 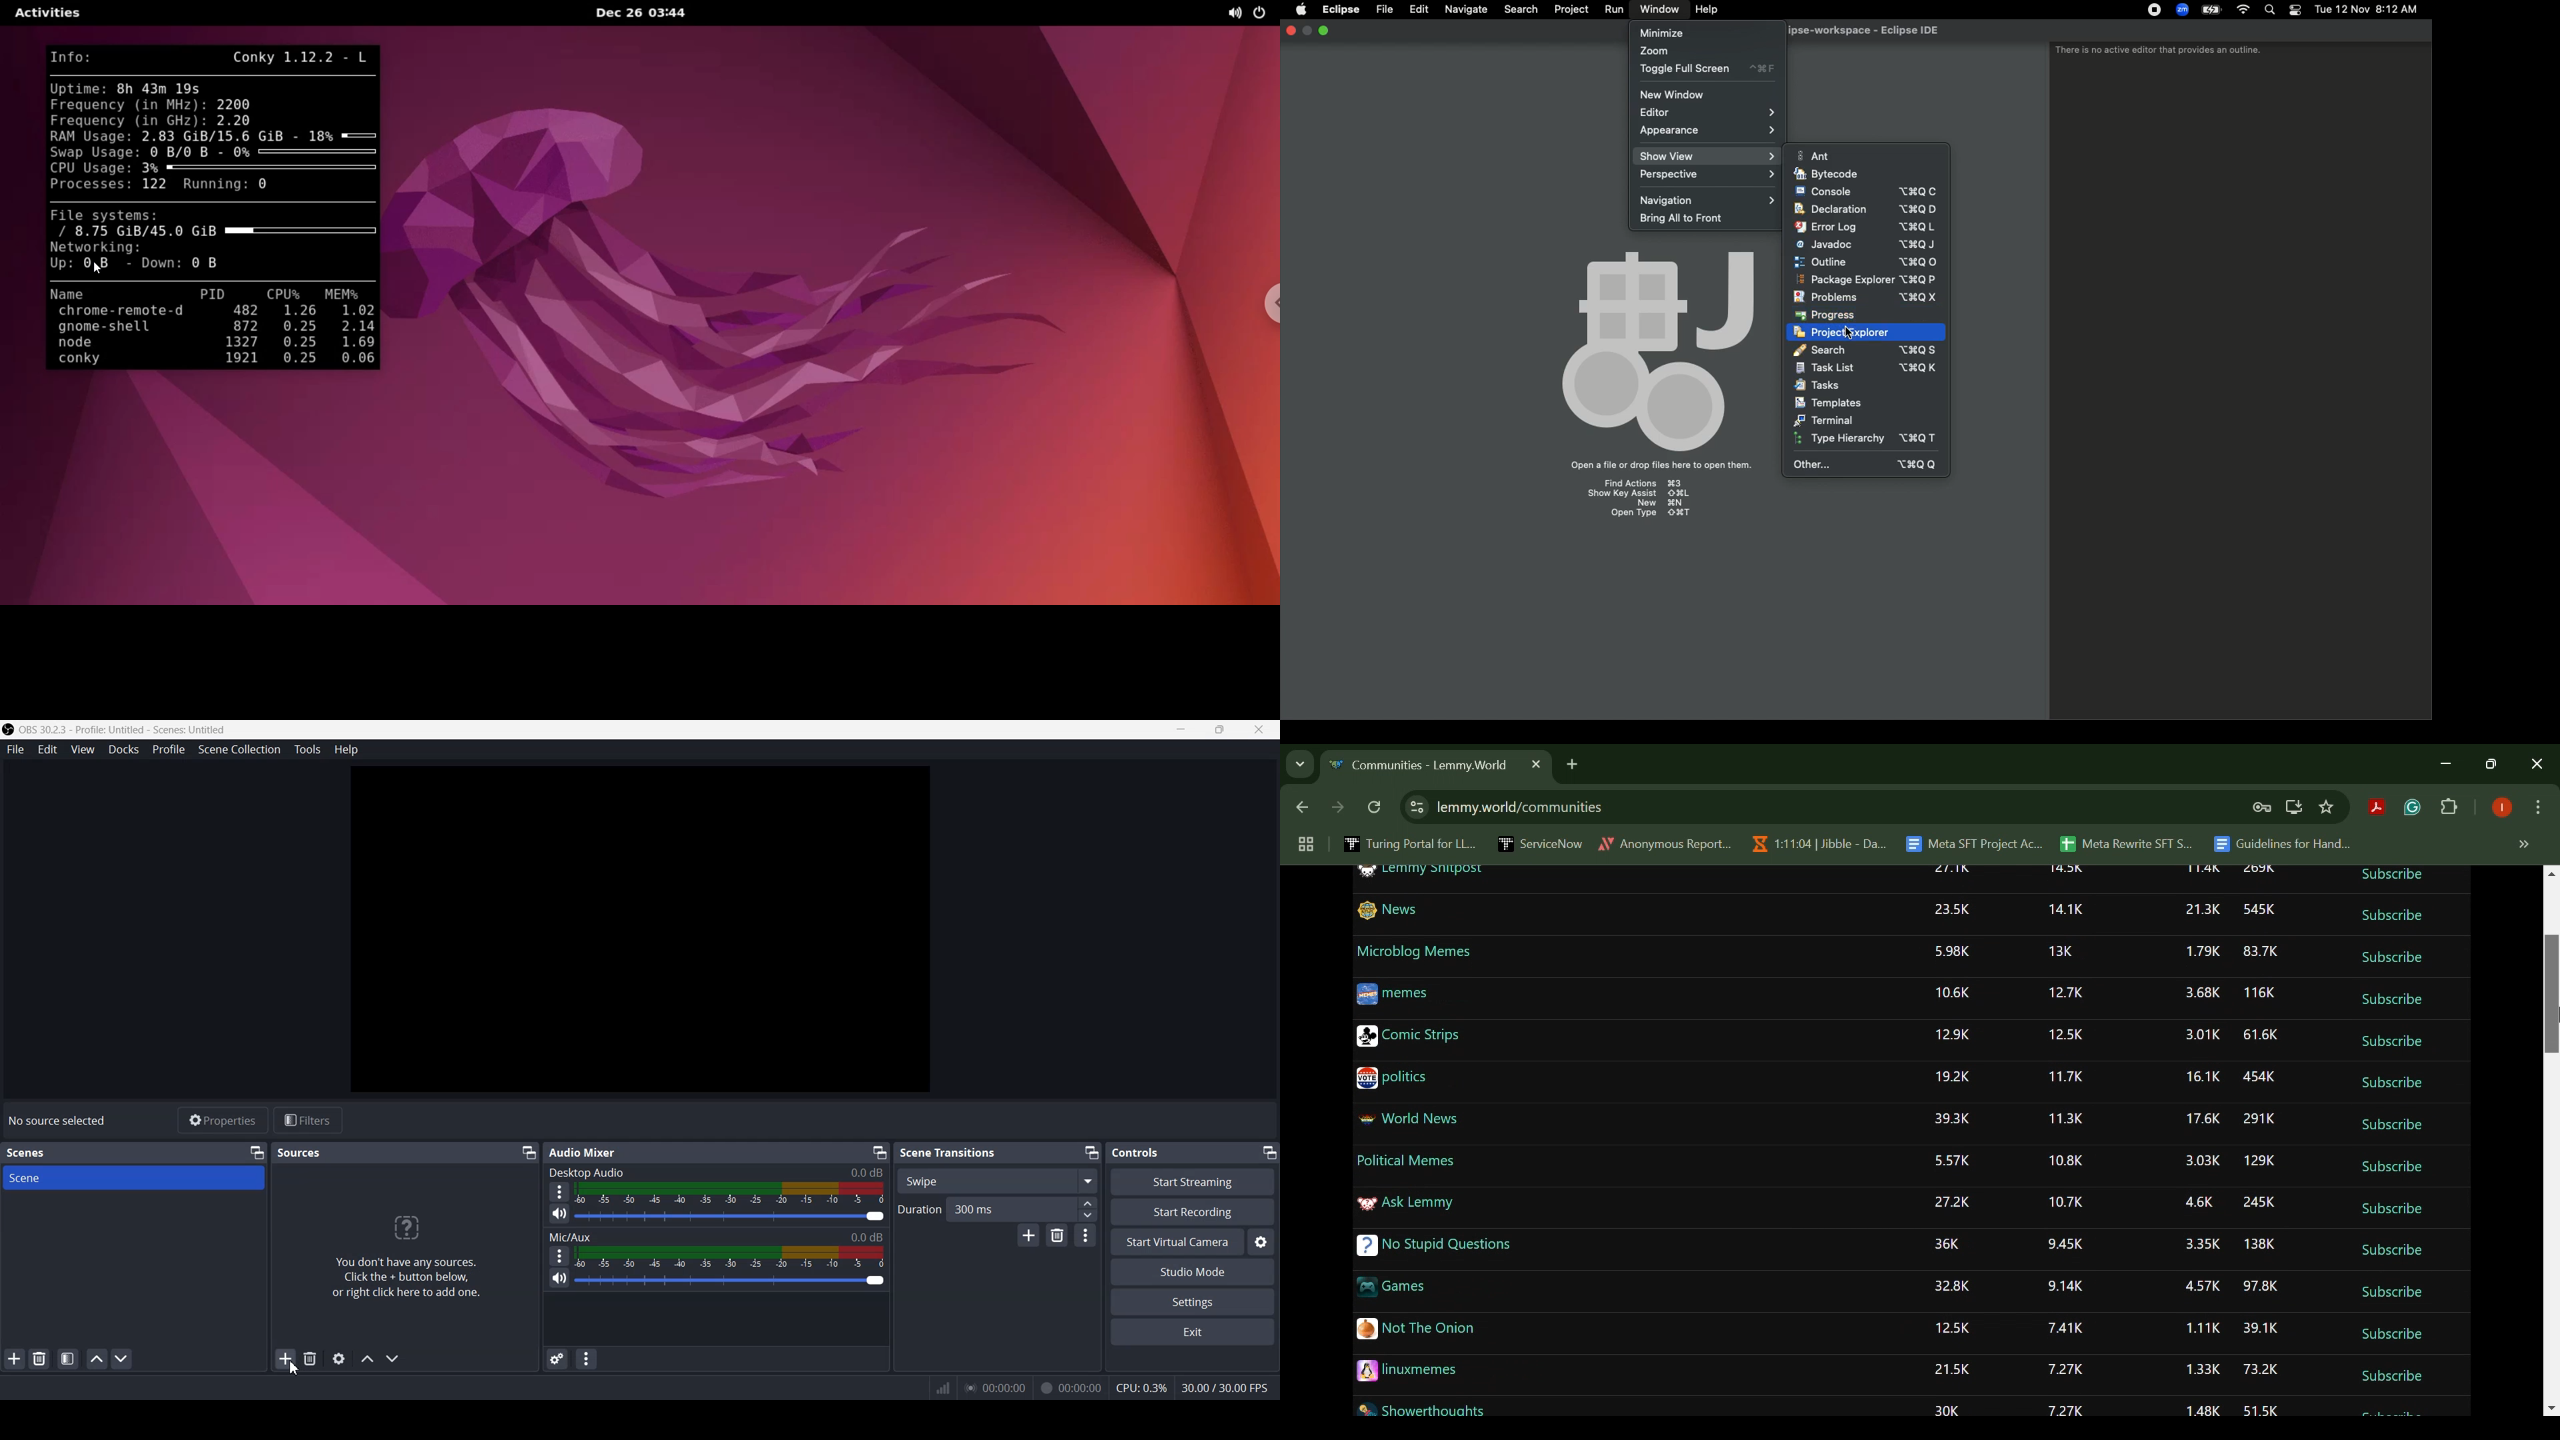 What do you see at coordinates (2262, 1034) in the screenshot?
I see `61.6K` at bounding box center [2262, 1034].